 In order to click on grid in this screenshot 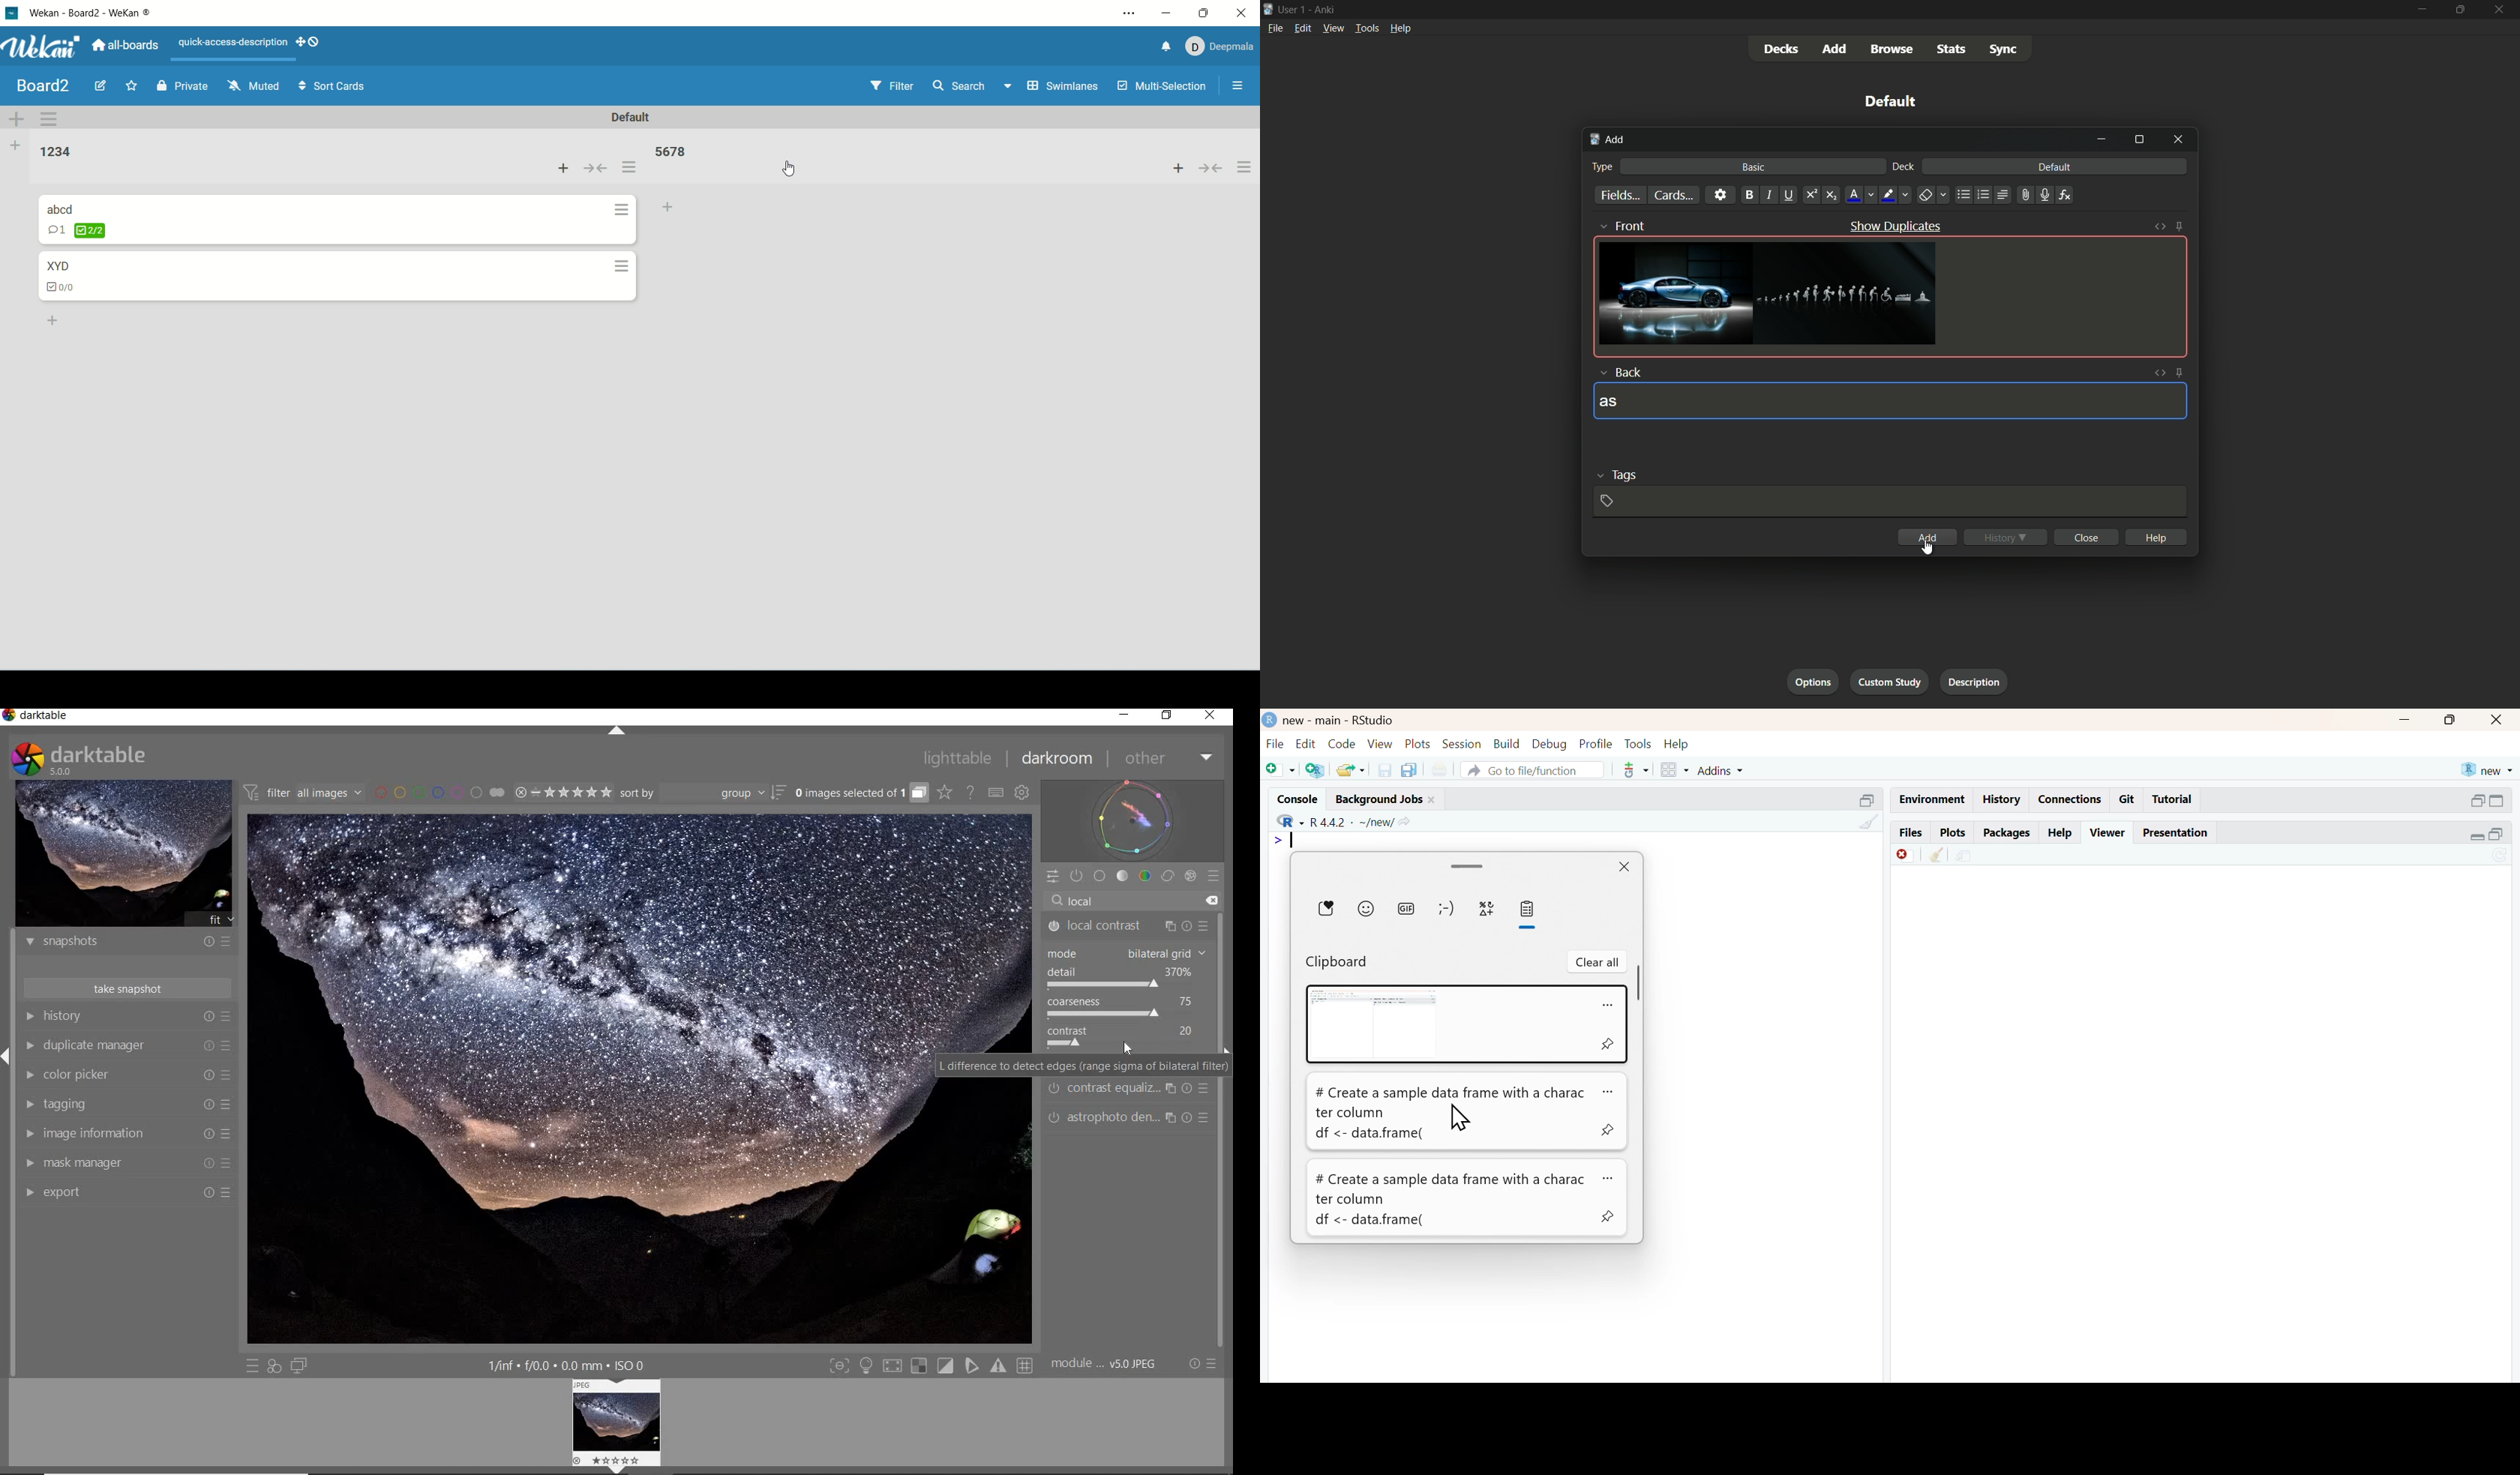, I will do `click(1676, 770)`.